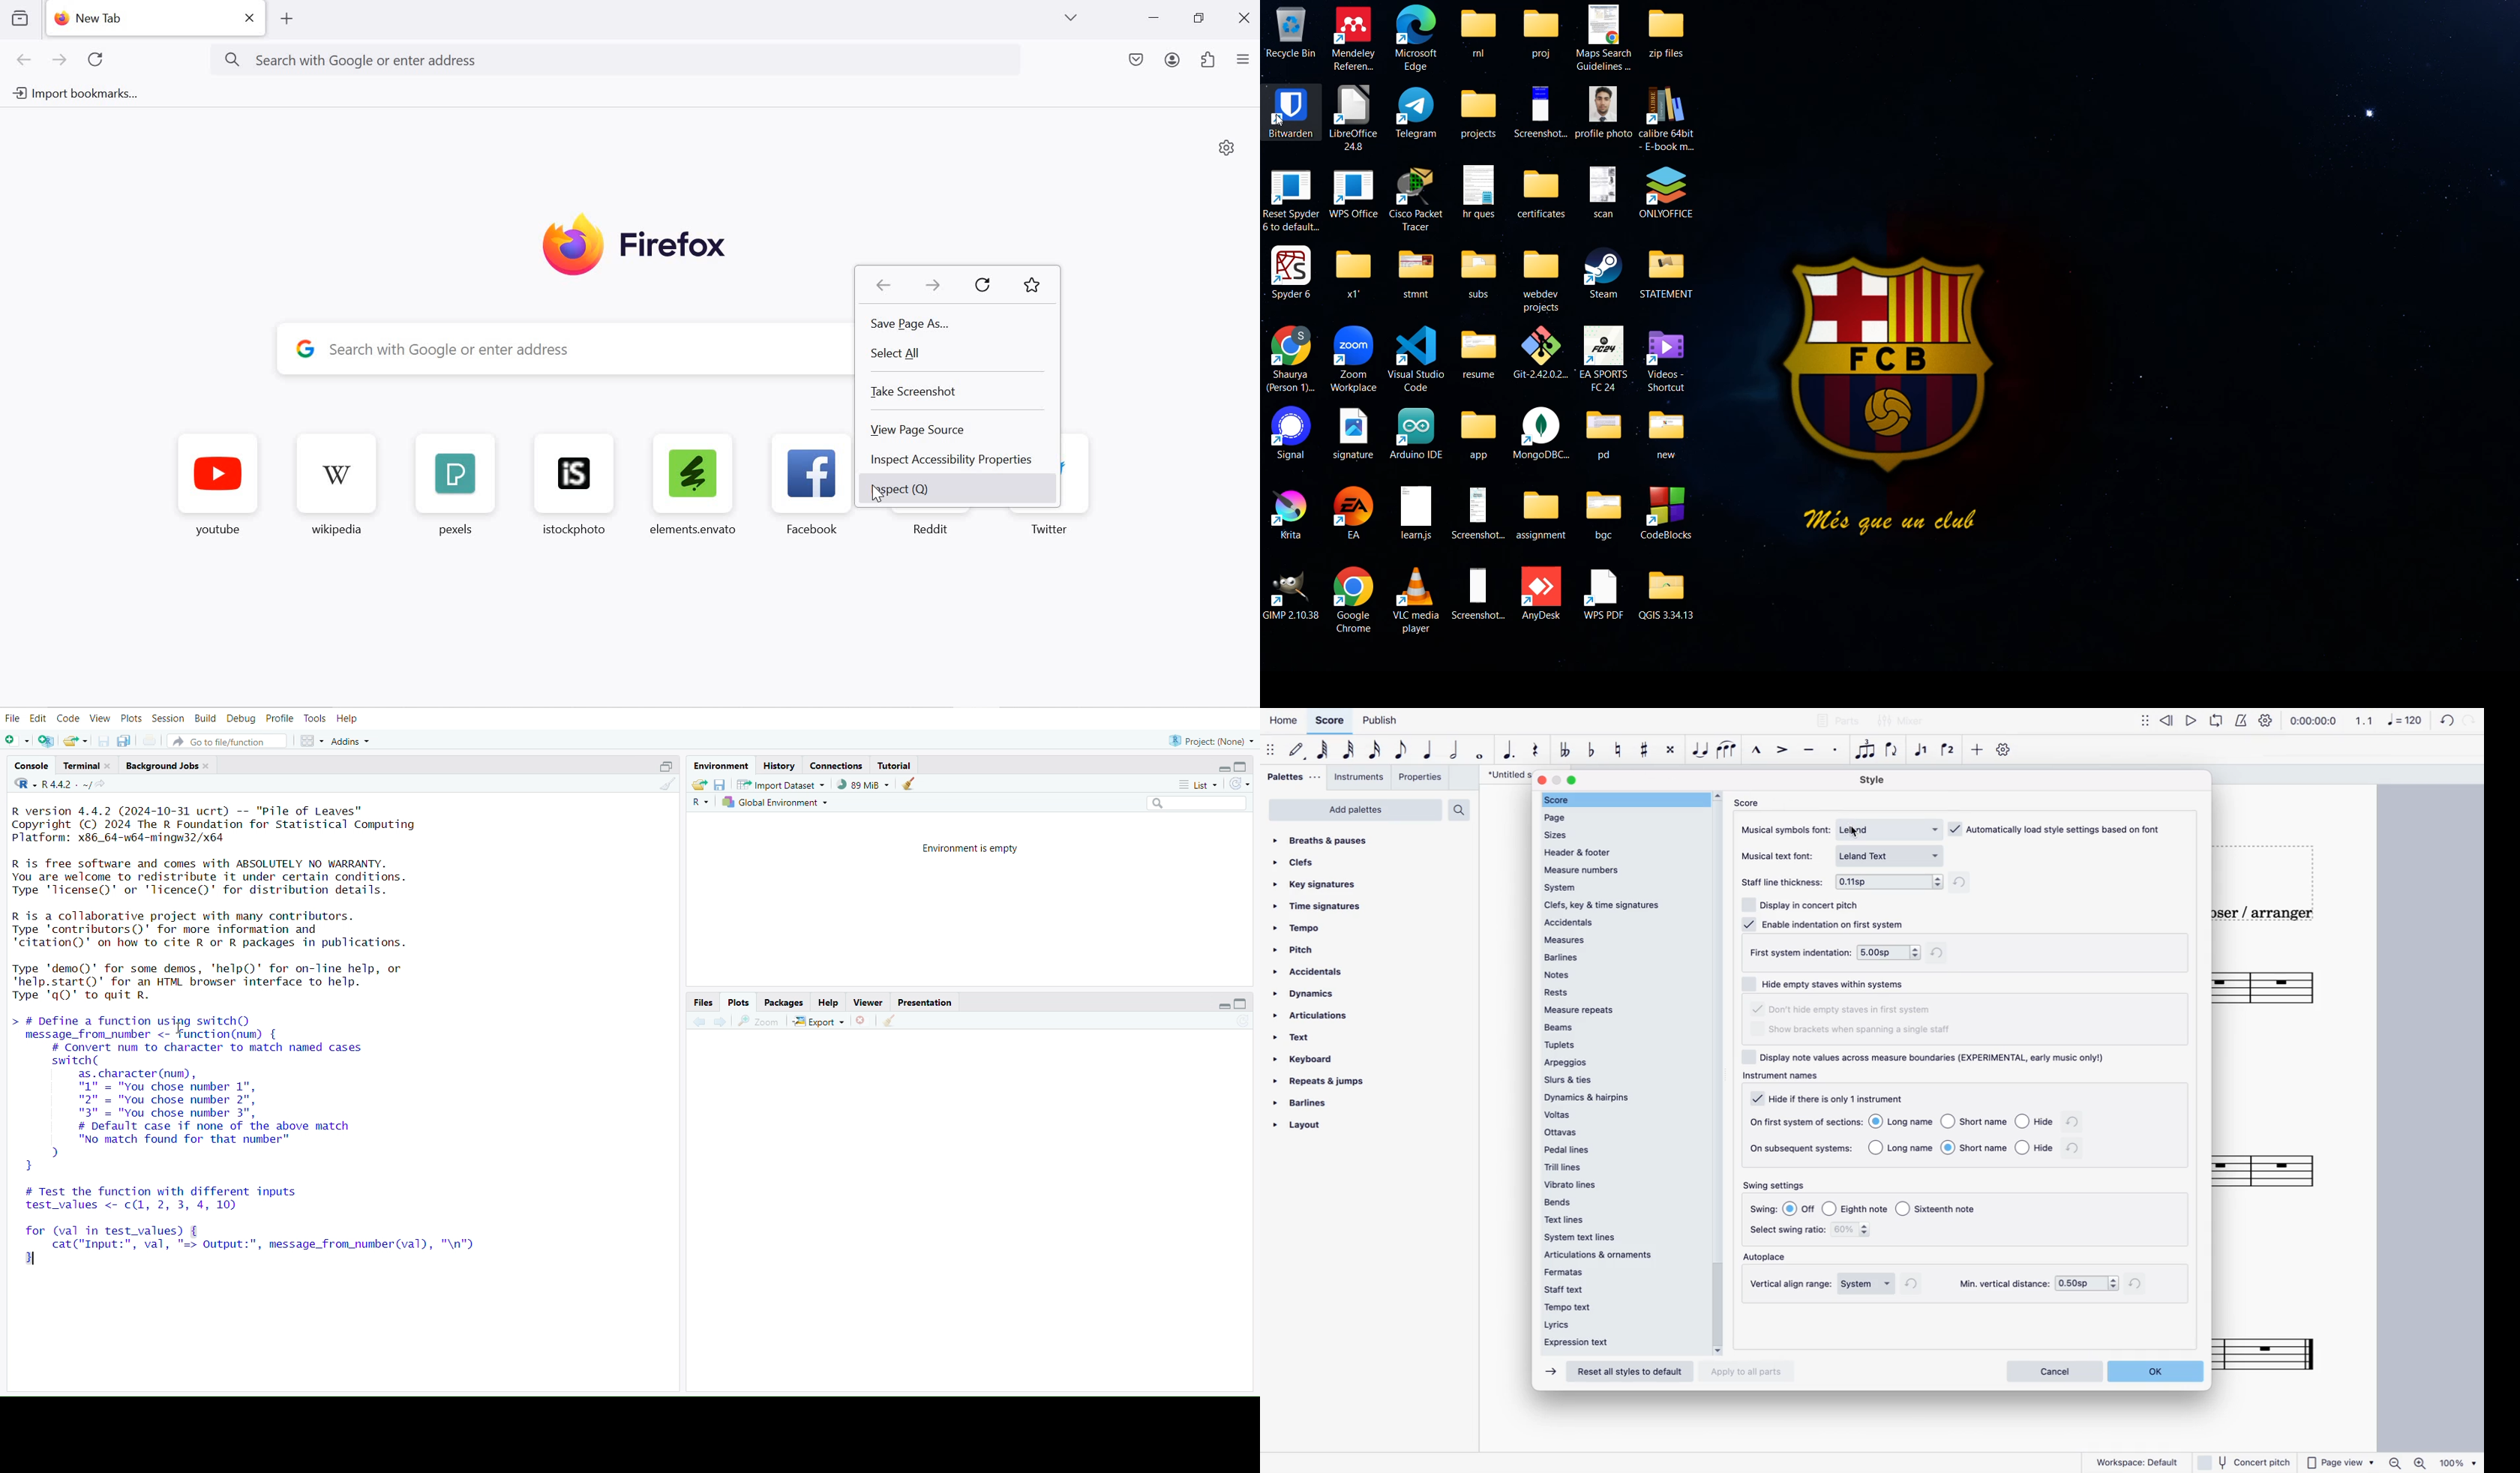  I want to click on pitch, so click(1312, 951).